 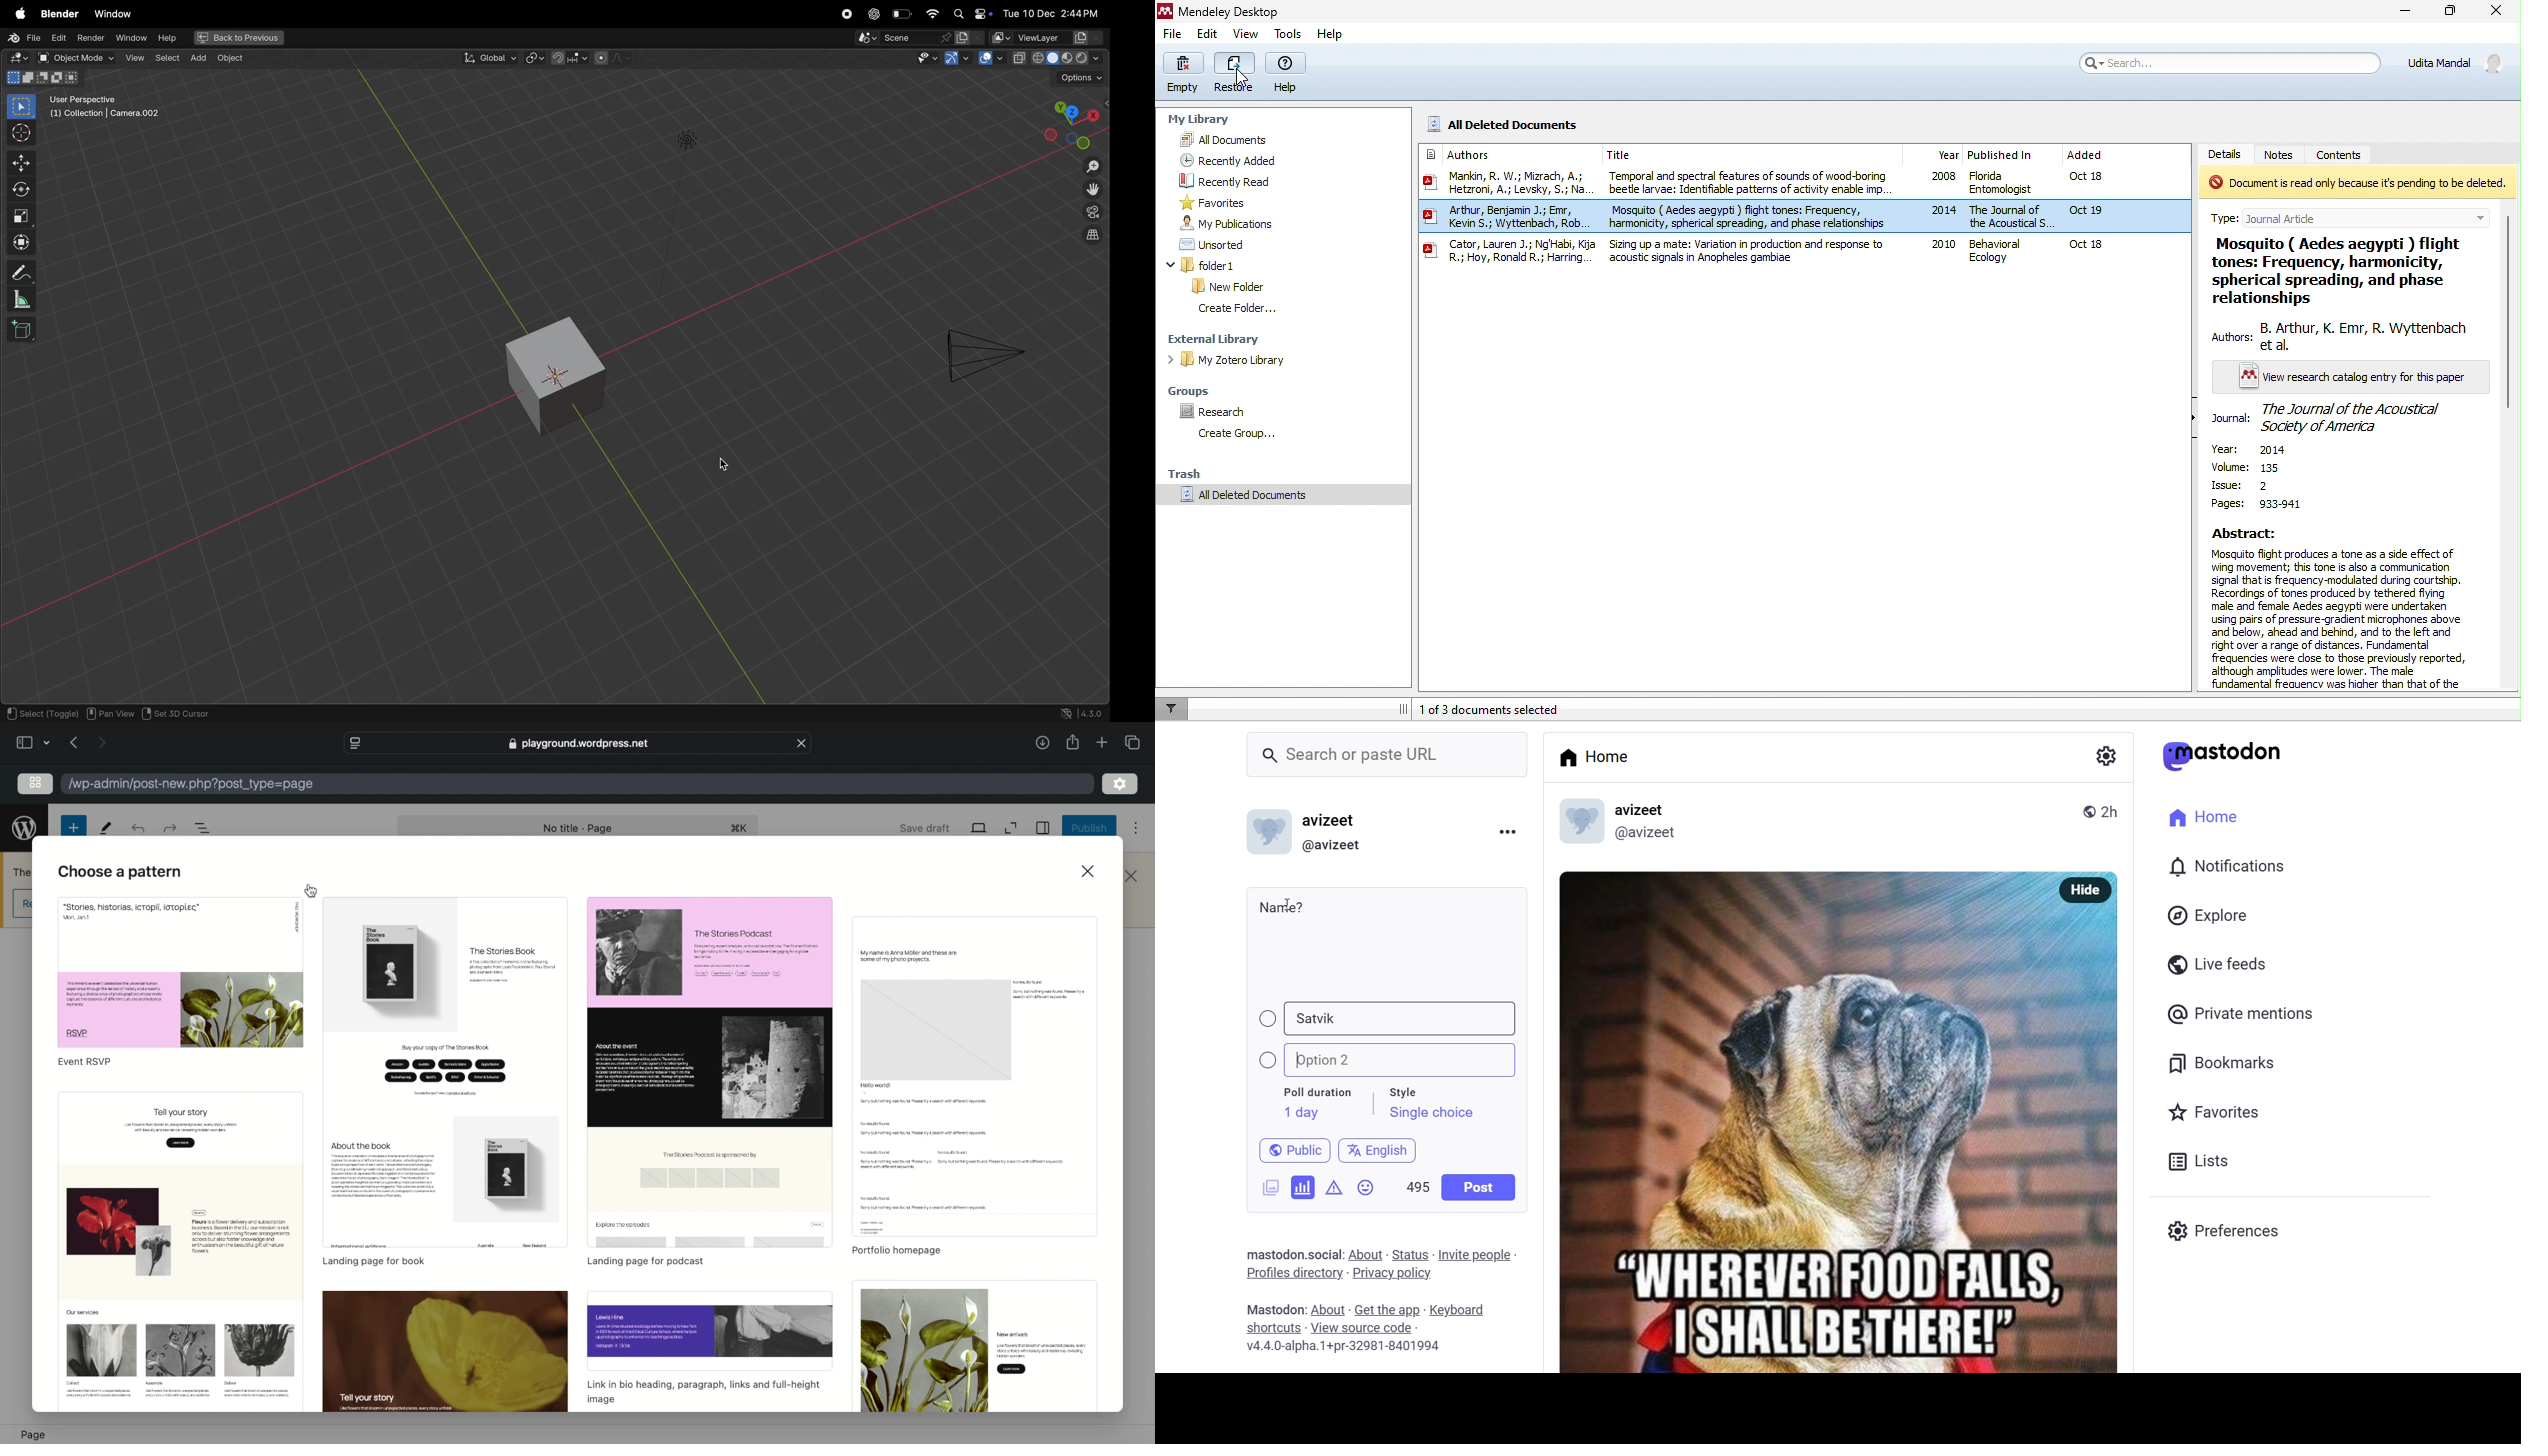 I want to click on 1 of 3 documents selected, so click(x=1568, y=711).